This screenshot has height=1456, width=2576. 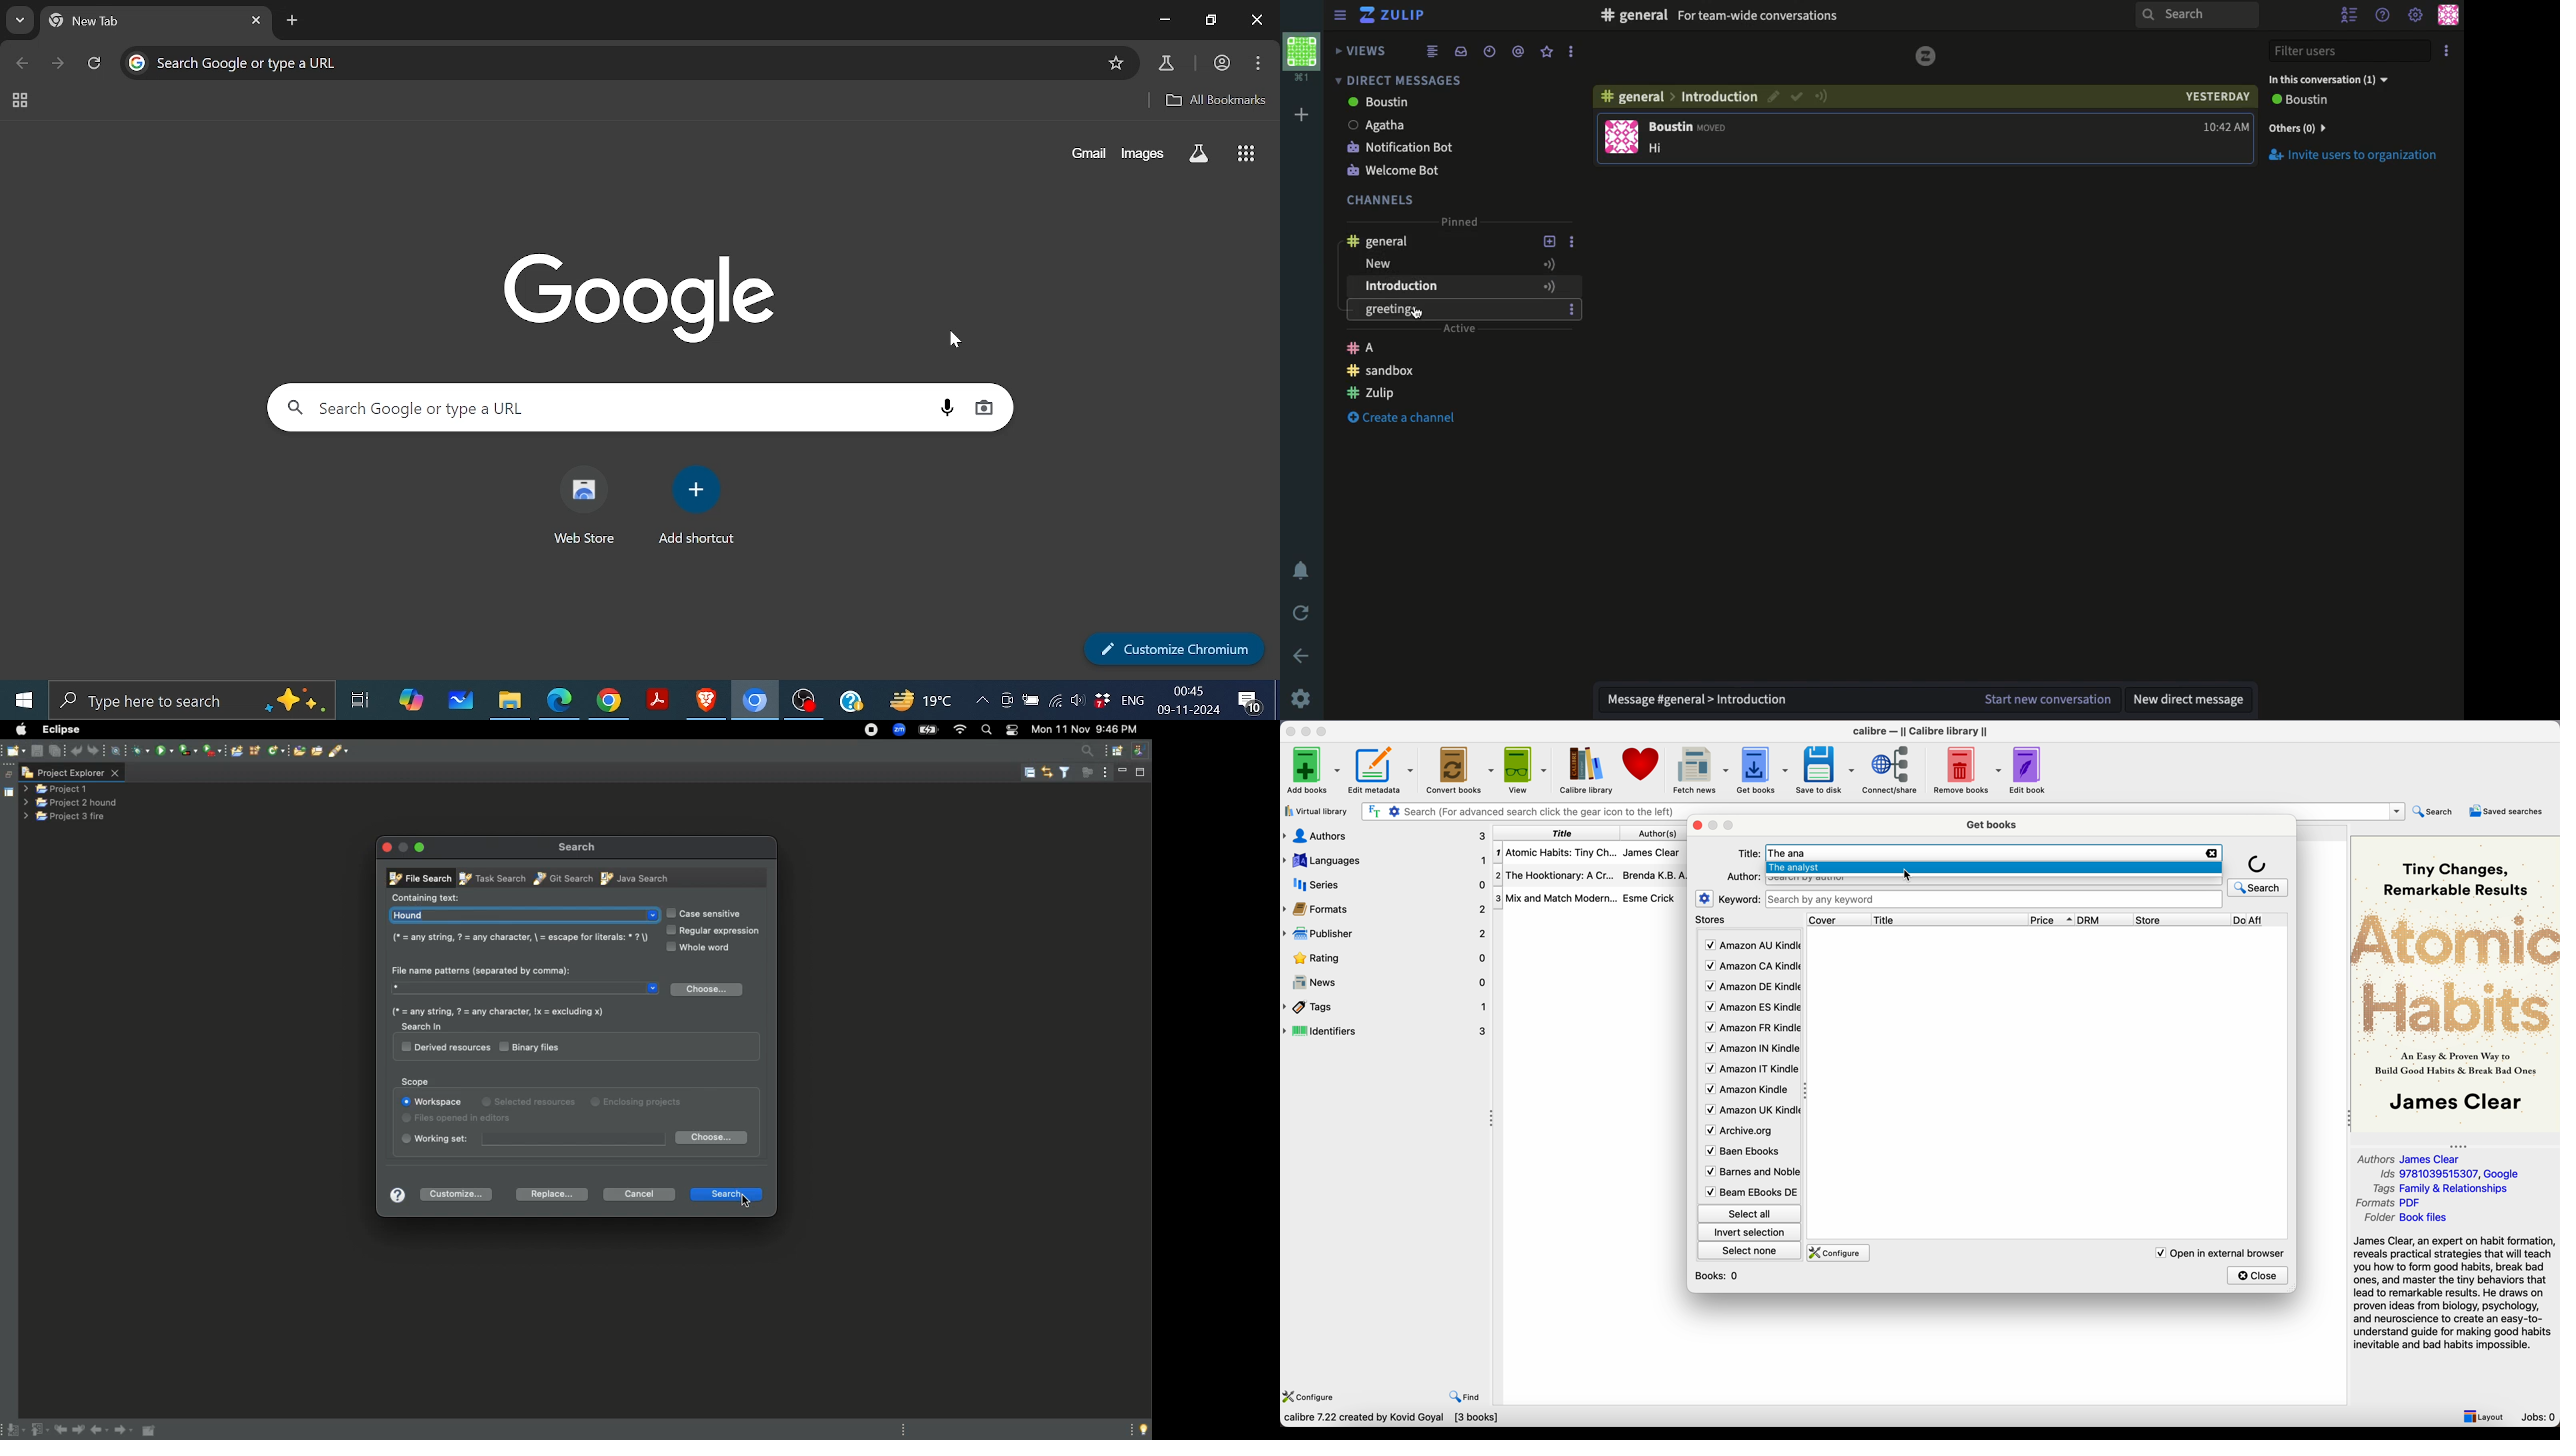 I want to click on project 3, so click(x=70, y=818).